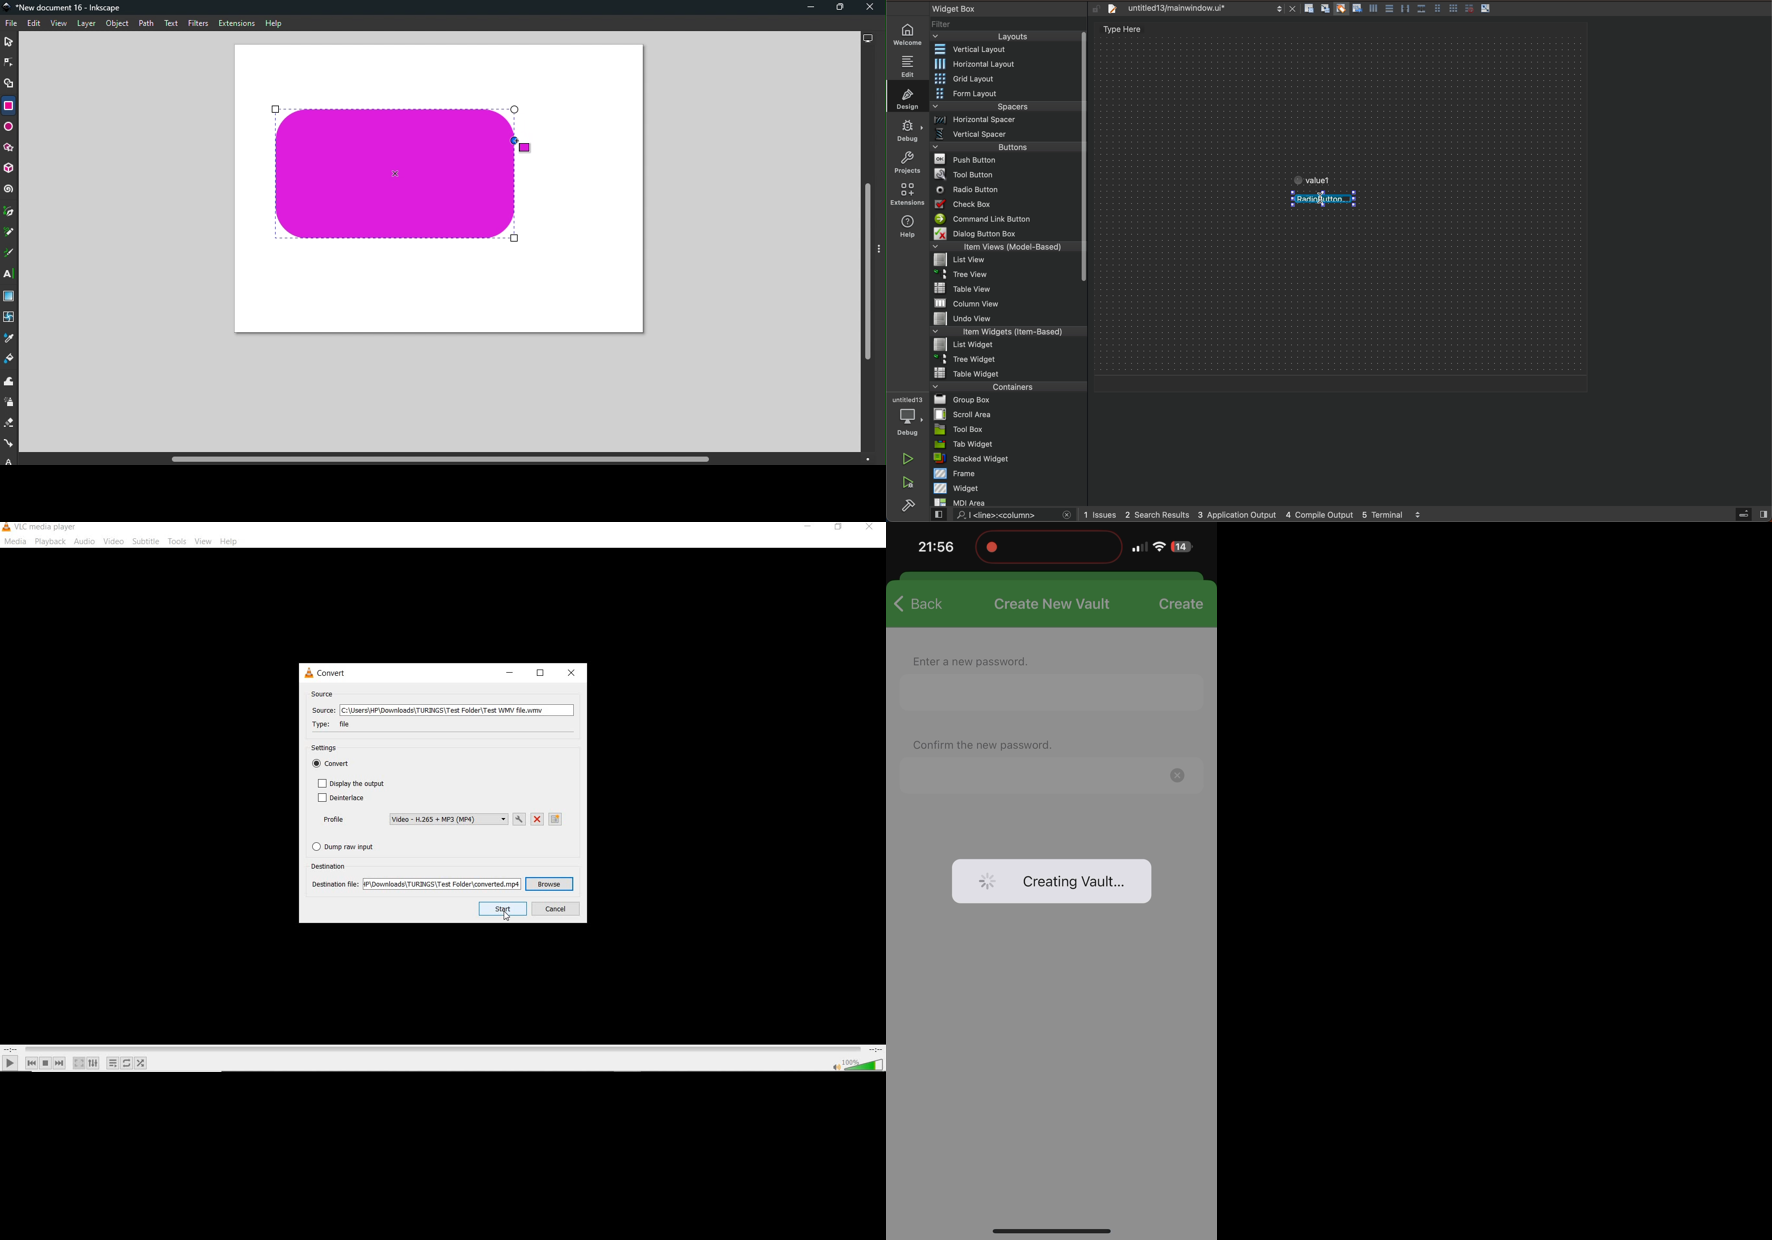 This screenshot has width=1792, height=1260. What do you see at coordinates (50, 542) in the screenshot?
I see `playback` at bounding box center [50, 542].